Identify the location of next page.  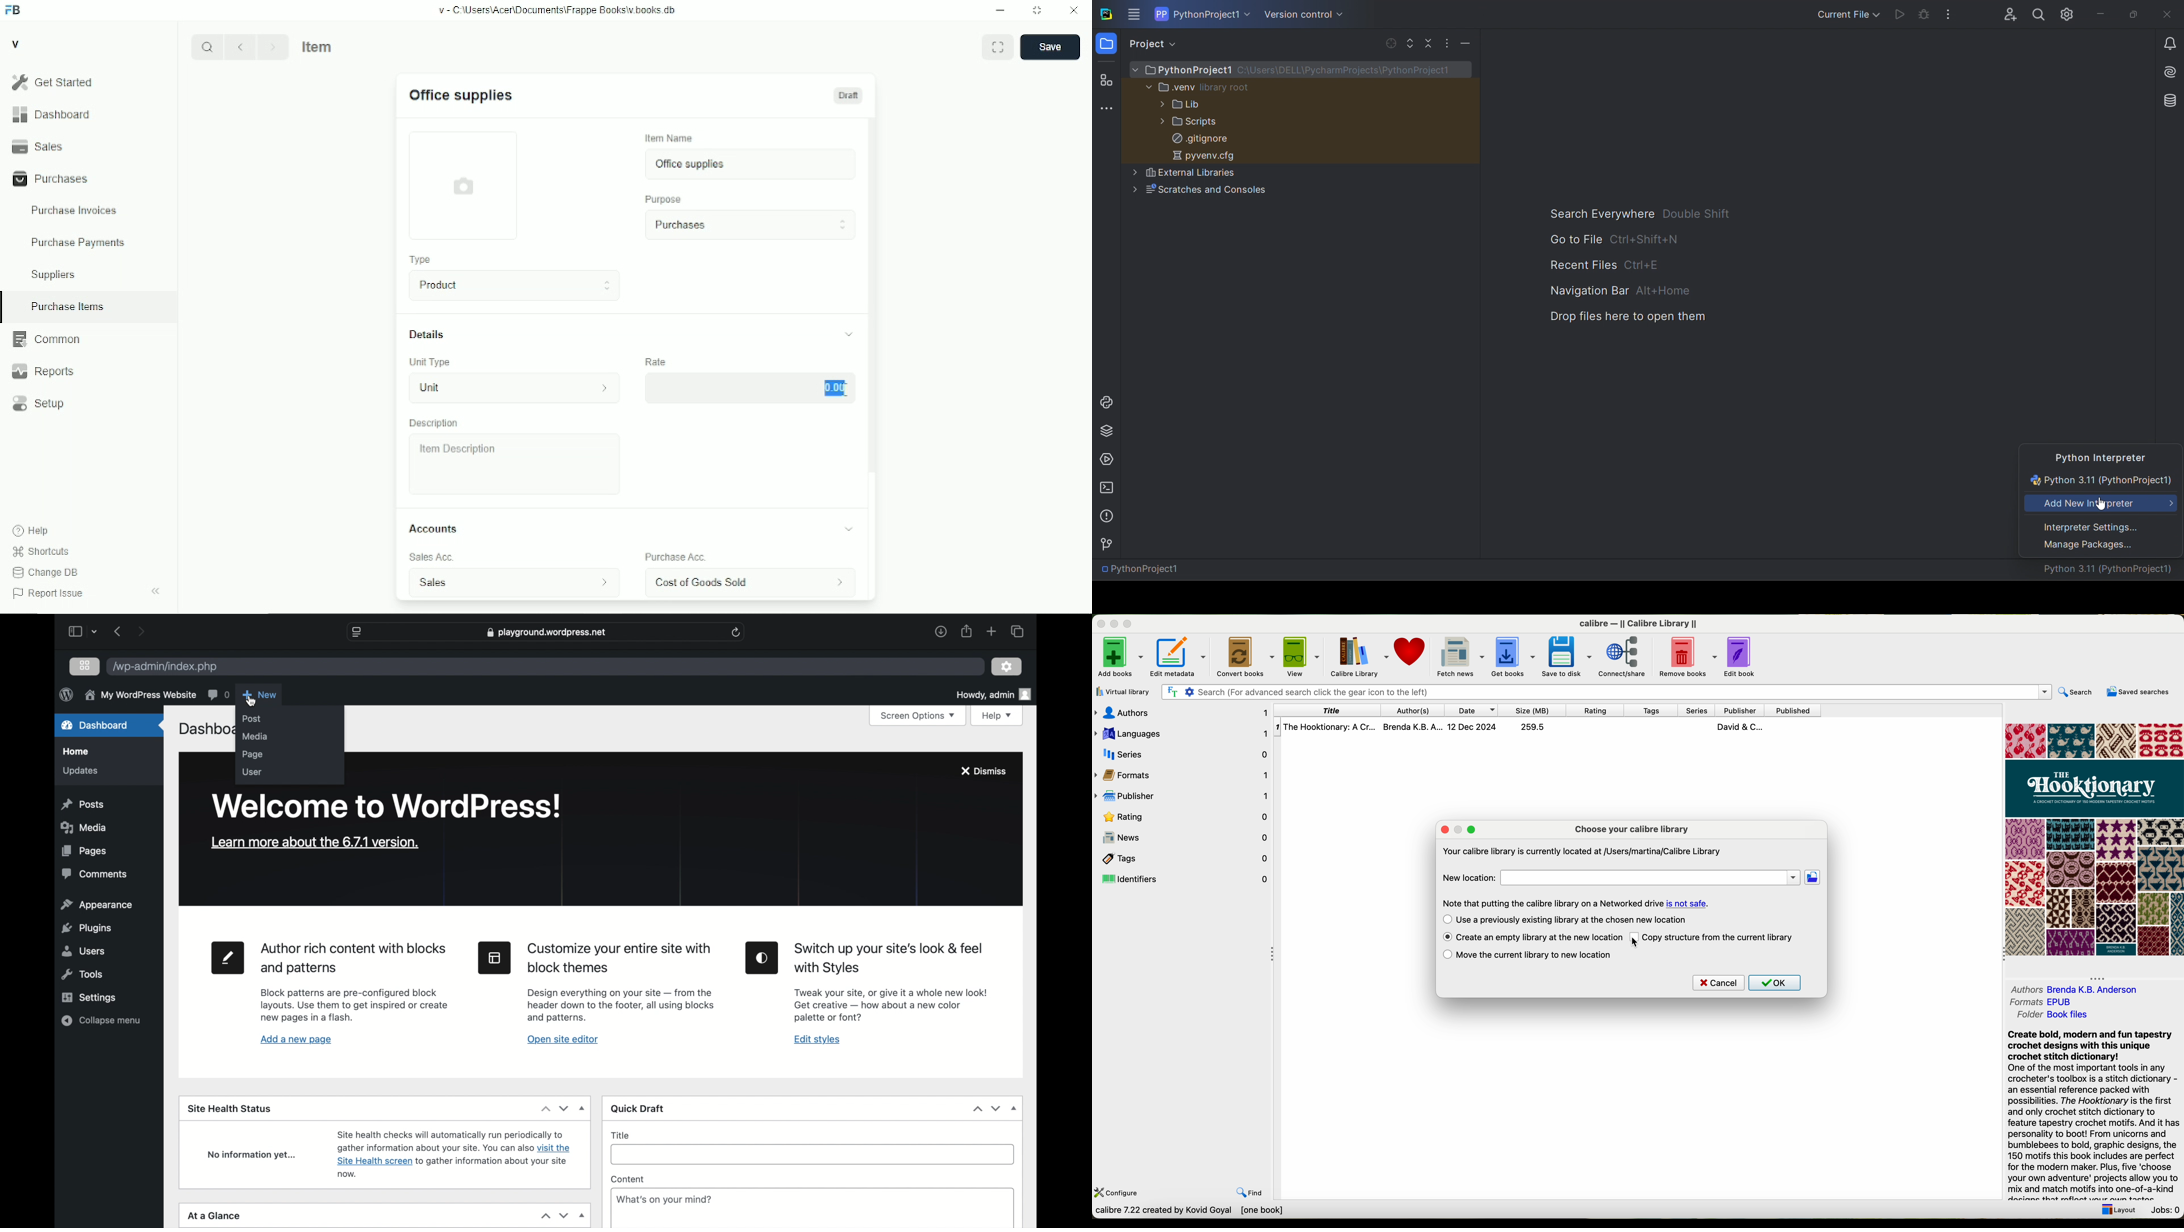
(141, 630).